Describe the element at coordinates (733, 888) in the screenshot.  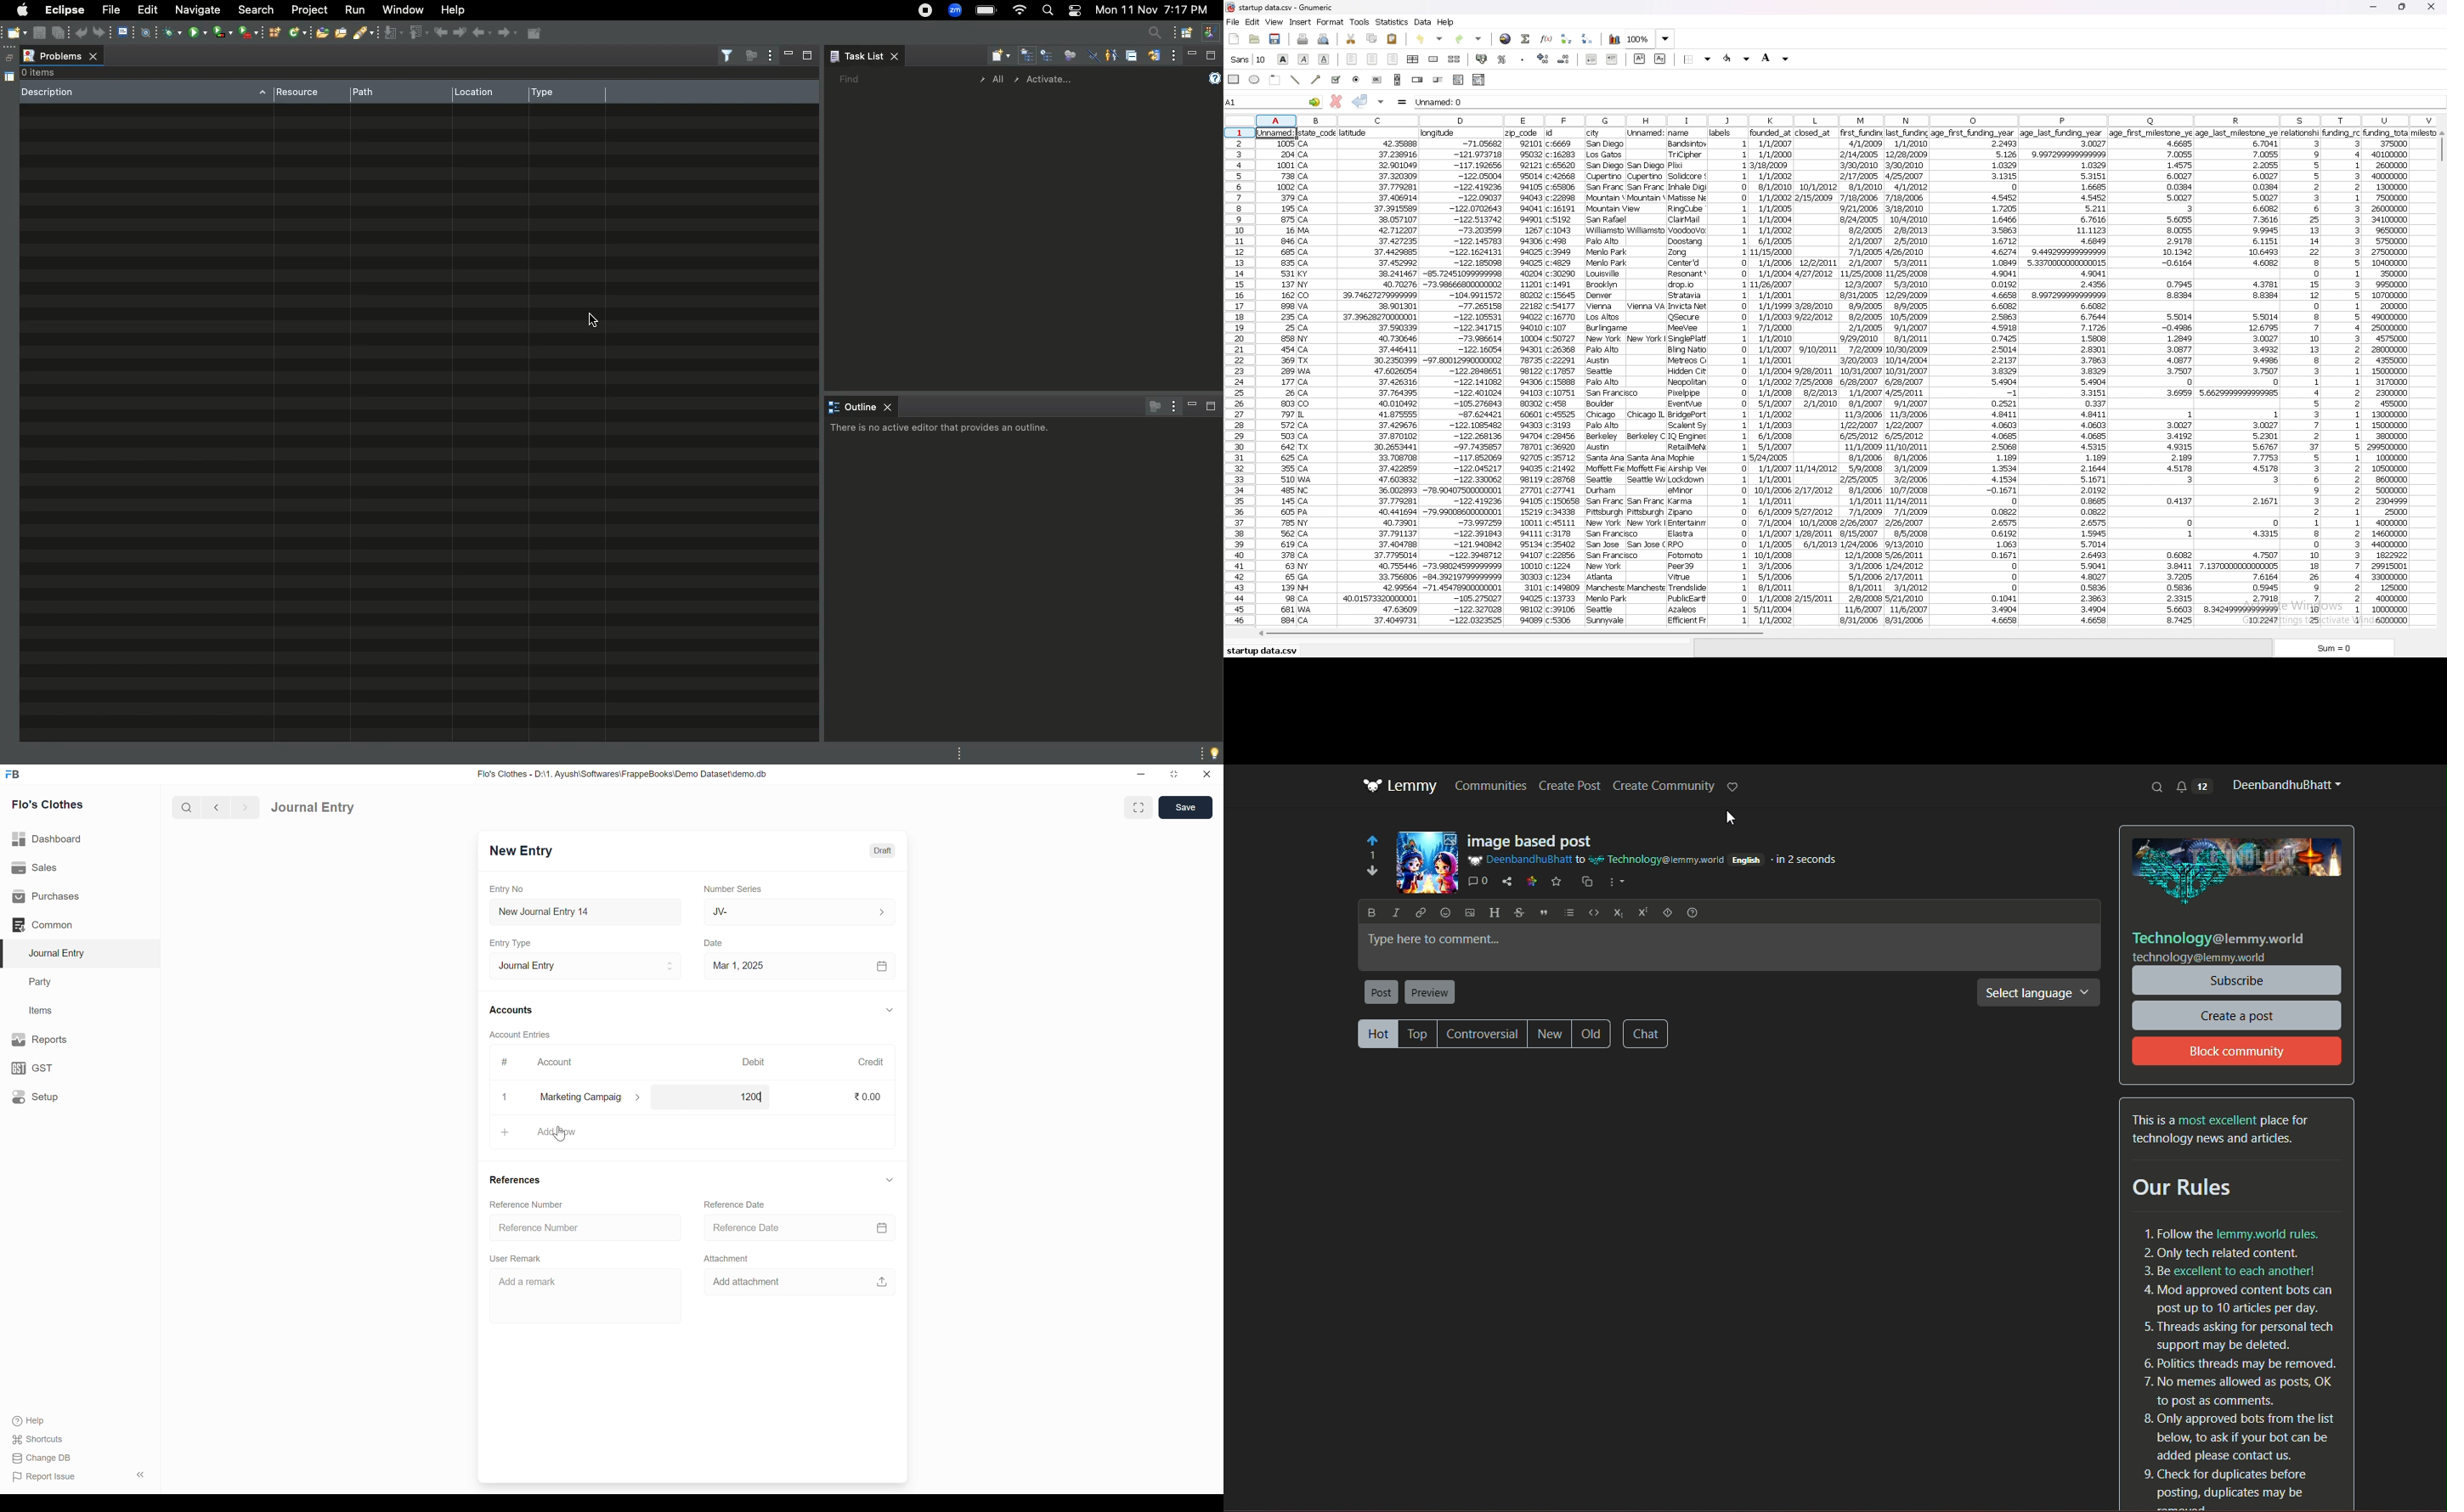
I see `Number Series` at that location.